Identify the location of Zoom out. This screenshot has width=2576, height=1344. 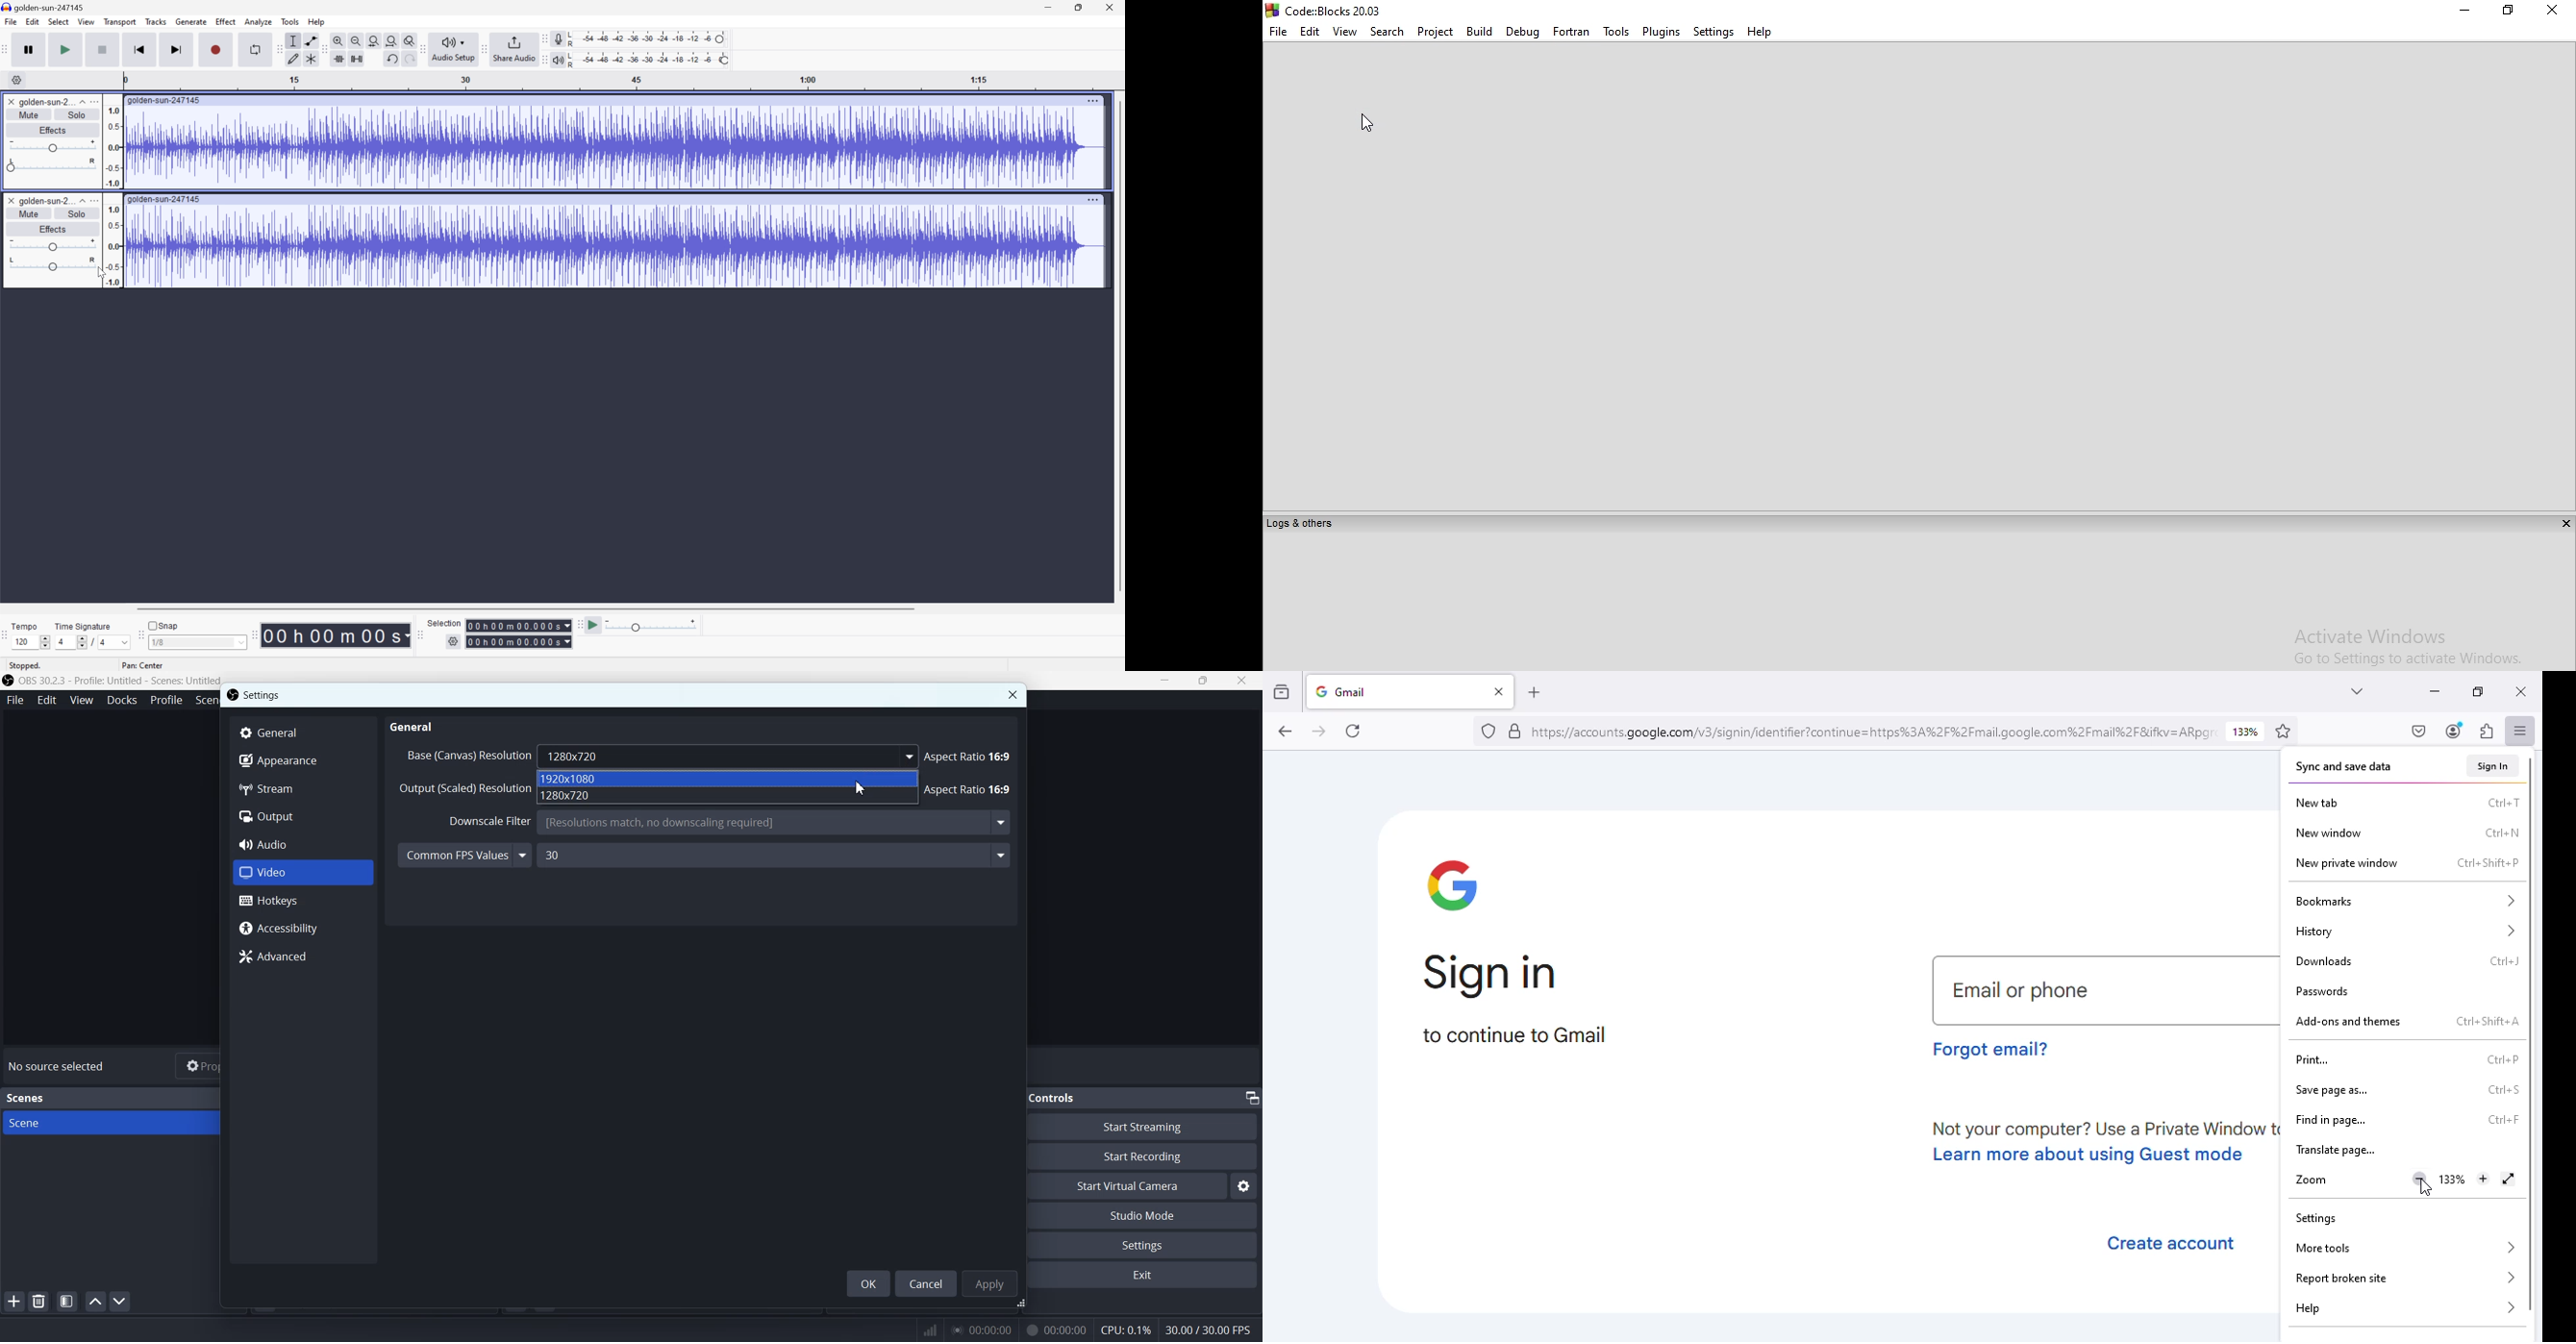
(357, 40).